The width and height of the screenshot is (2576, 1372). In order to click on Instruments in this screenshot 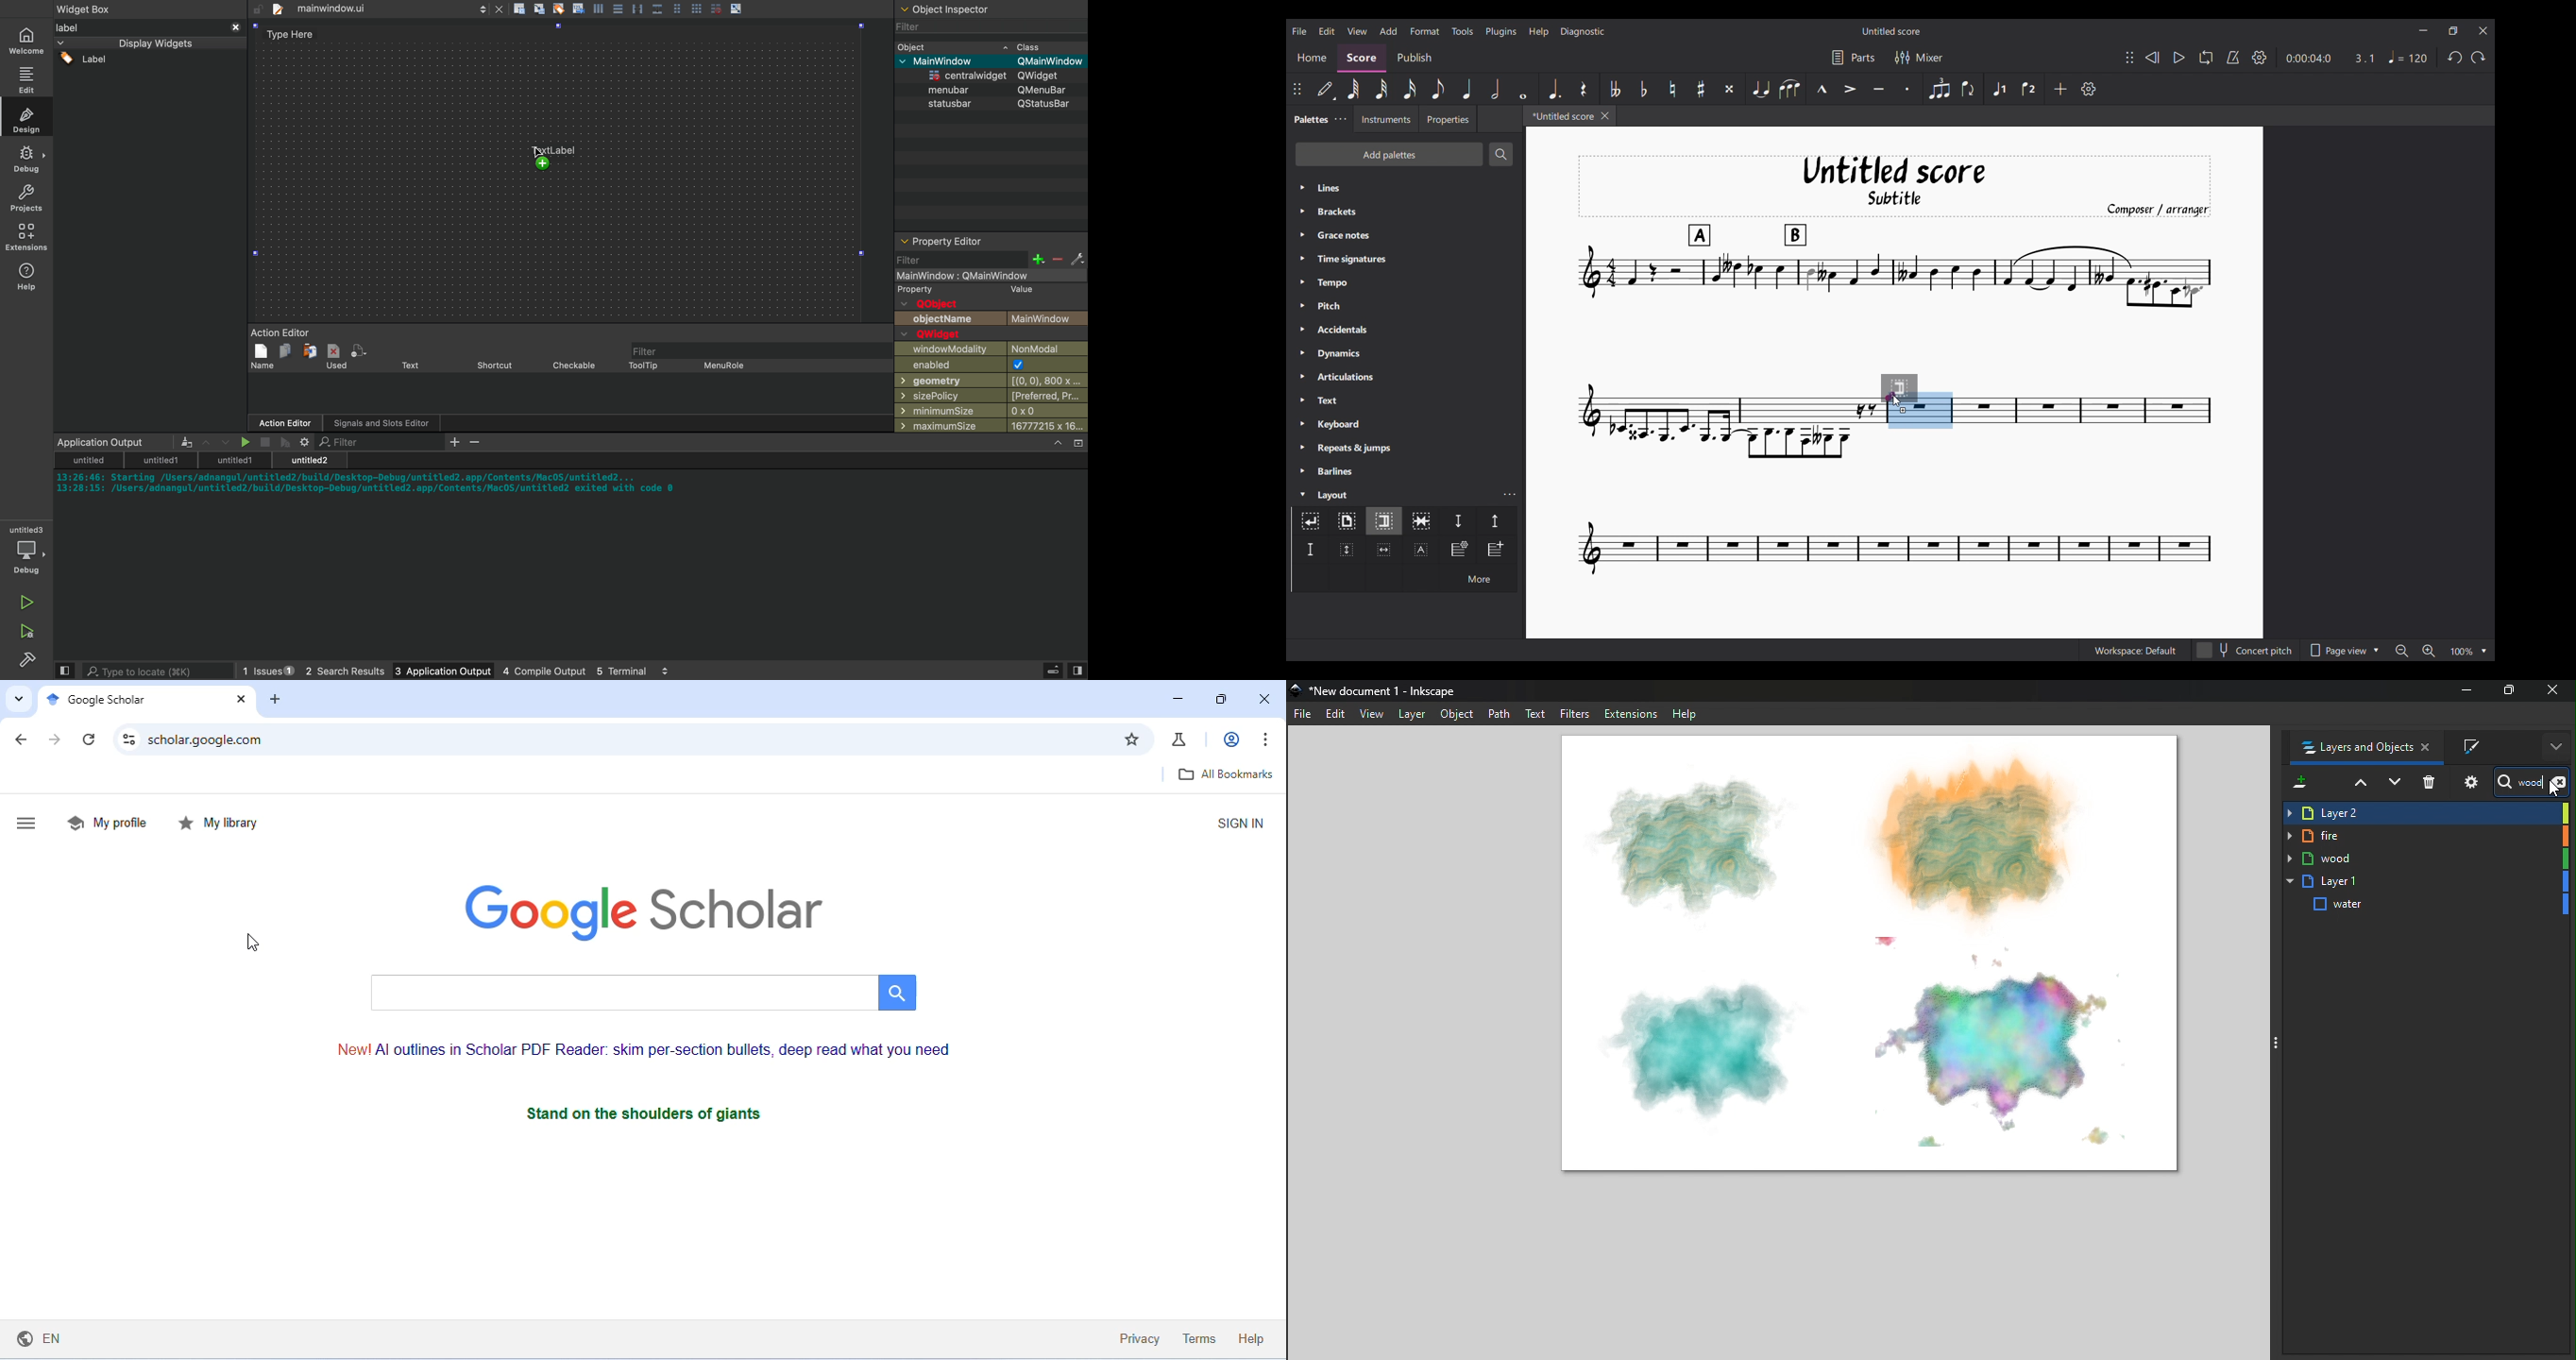, I will do `click(1385, 119)`.